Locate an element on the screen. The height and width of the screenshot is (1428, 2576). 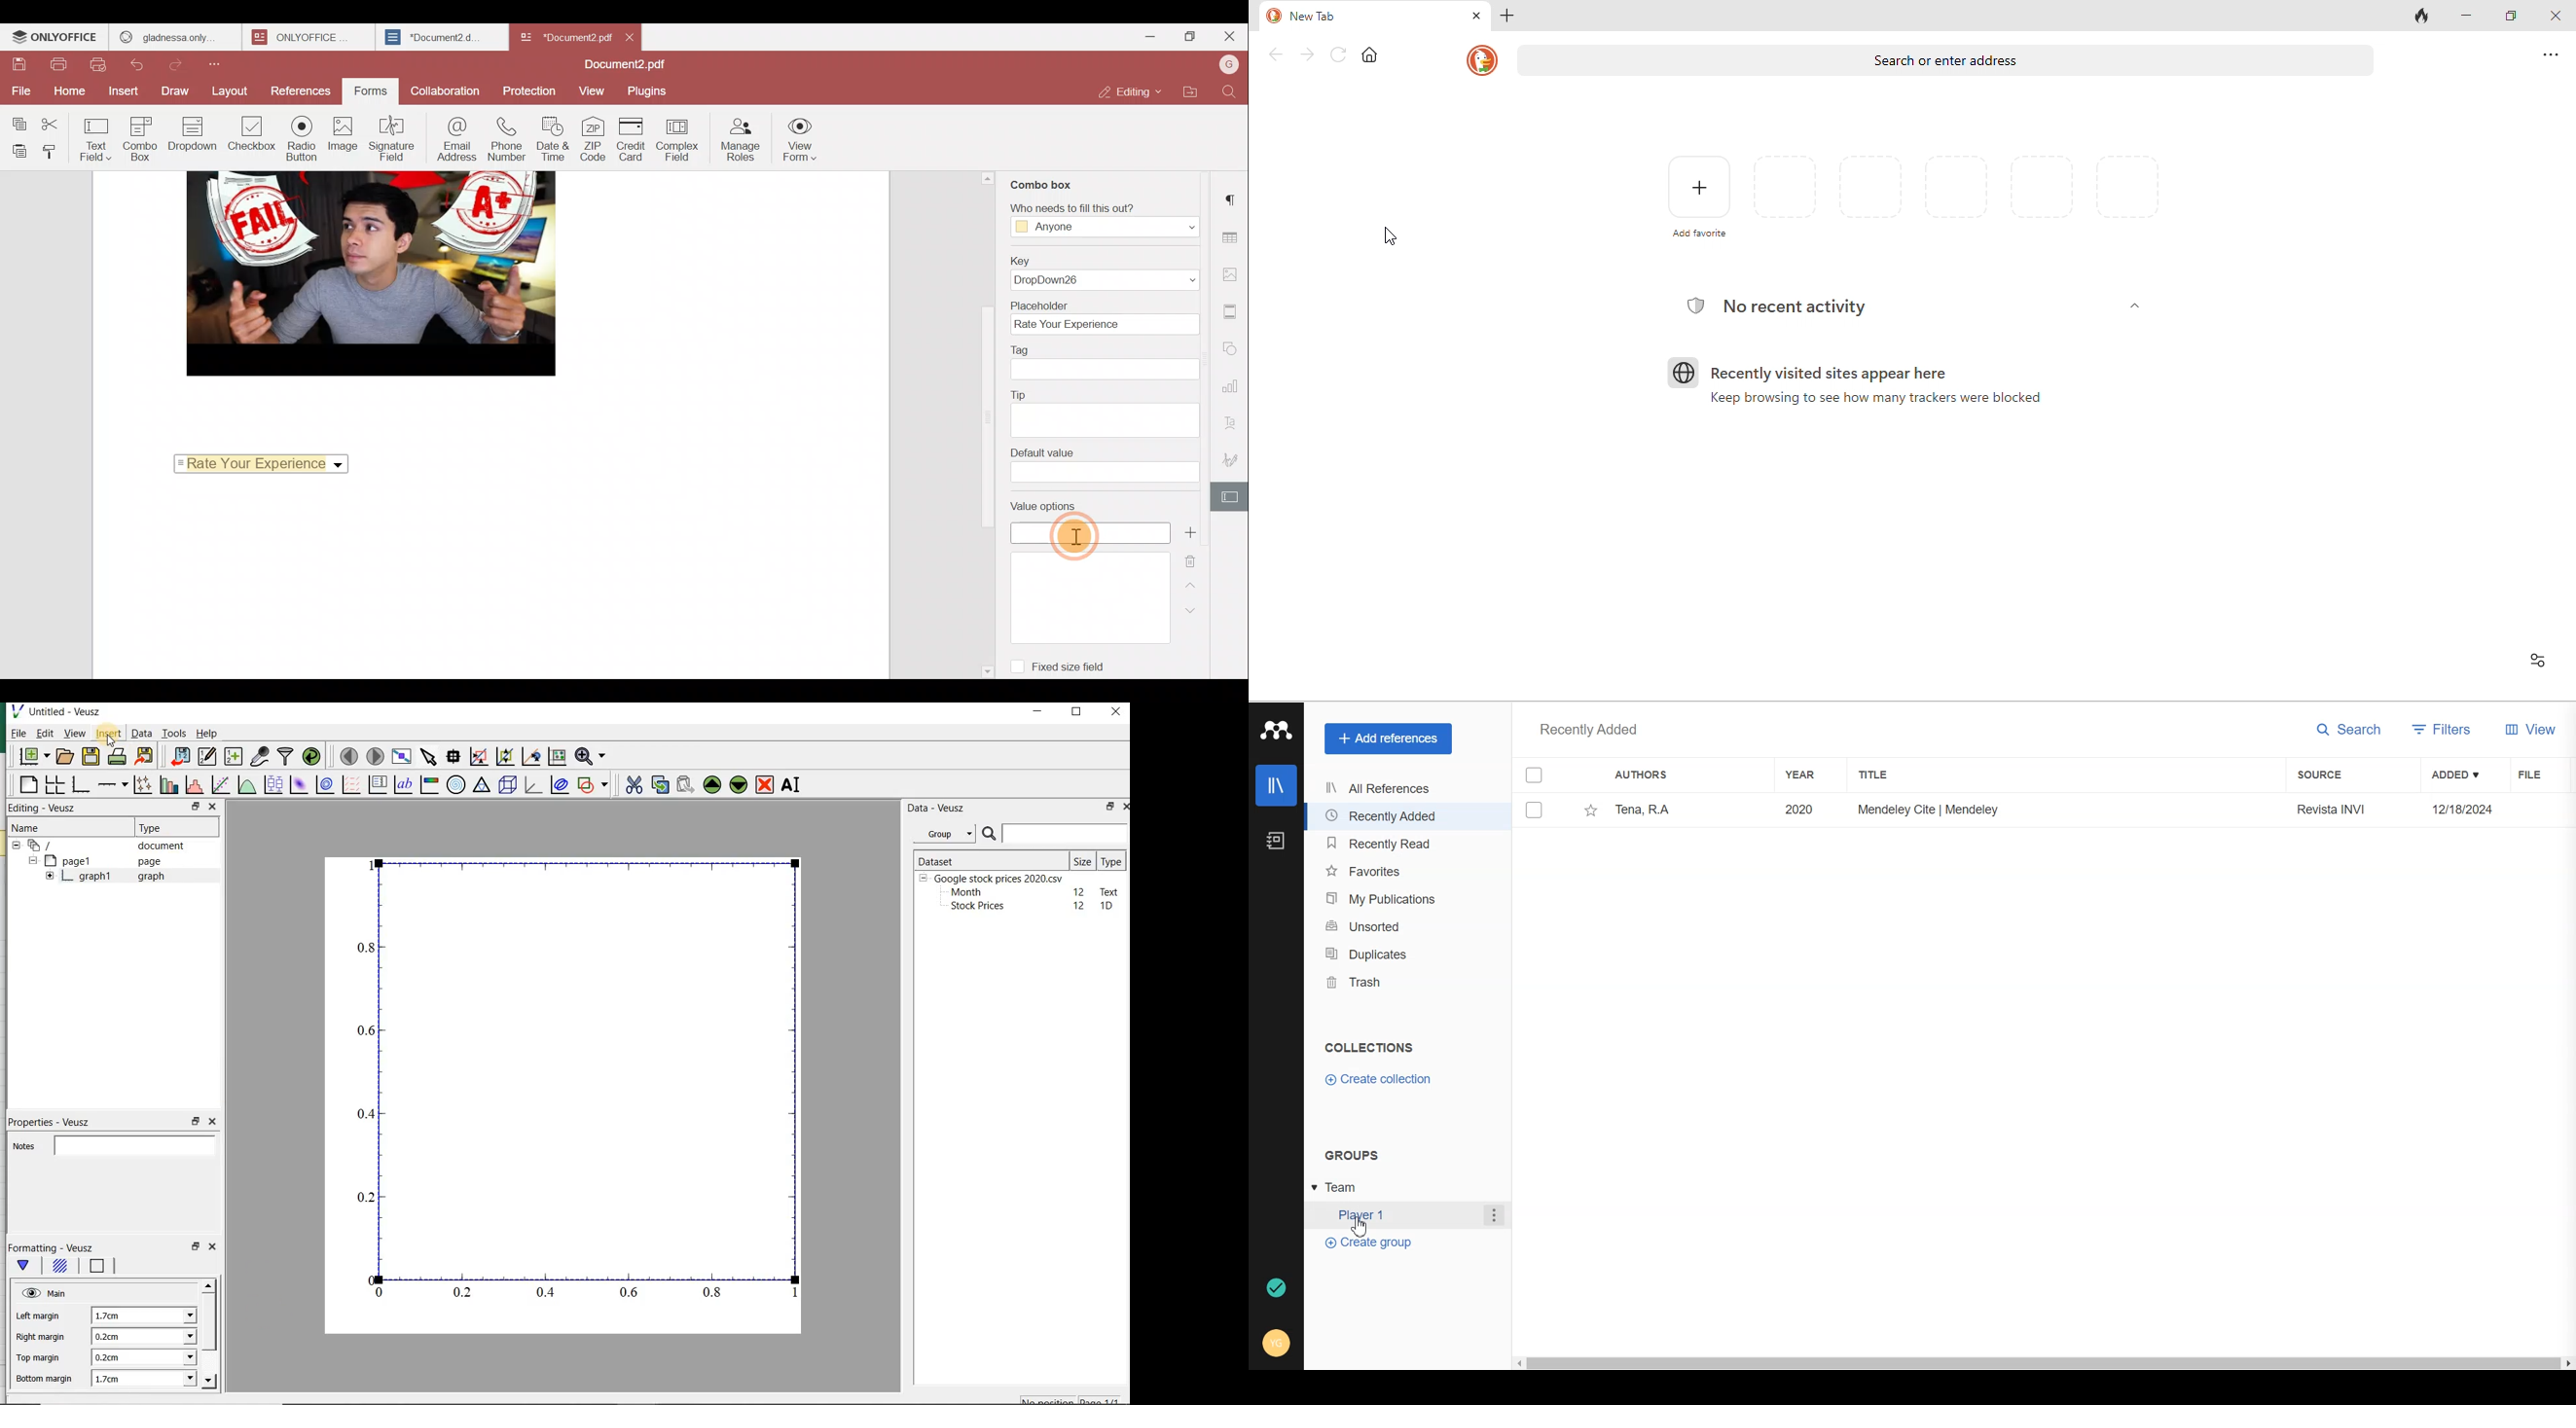
Trash is located at coordinates (1388, 982).